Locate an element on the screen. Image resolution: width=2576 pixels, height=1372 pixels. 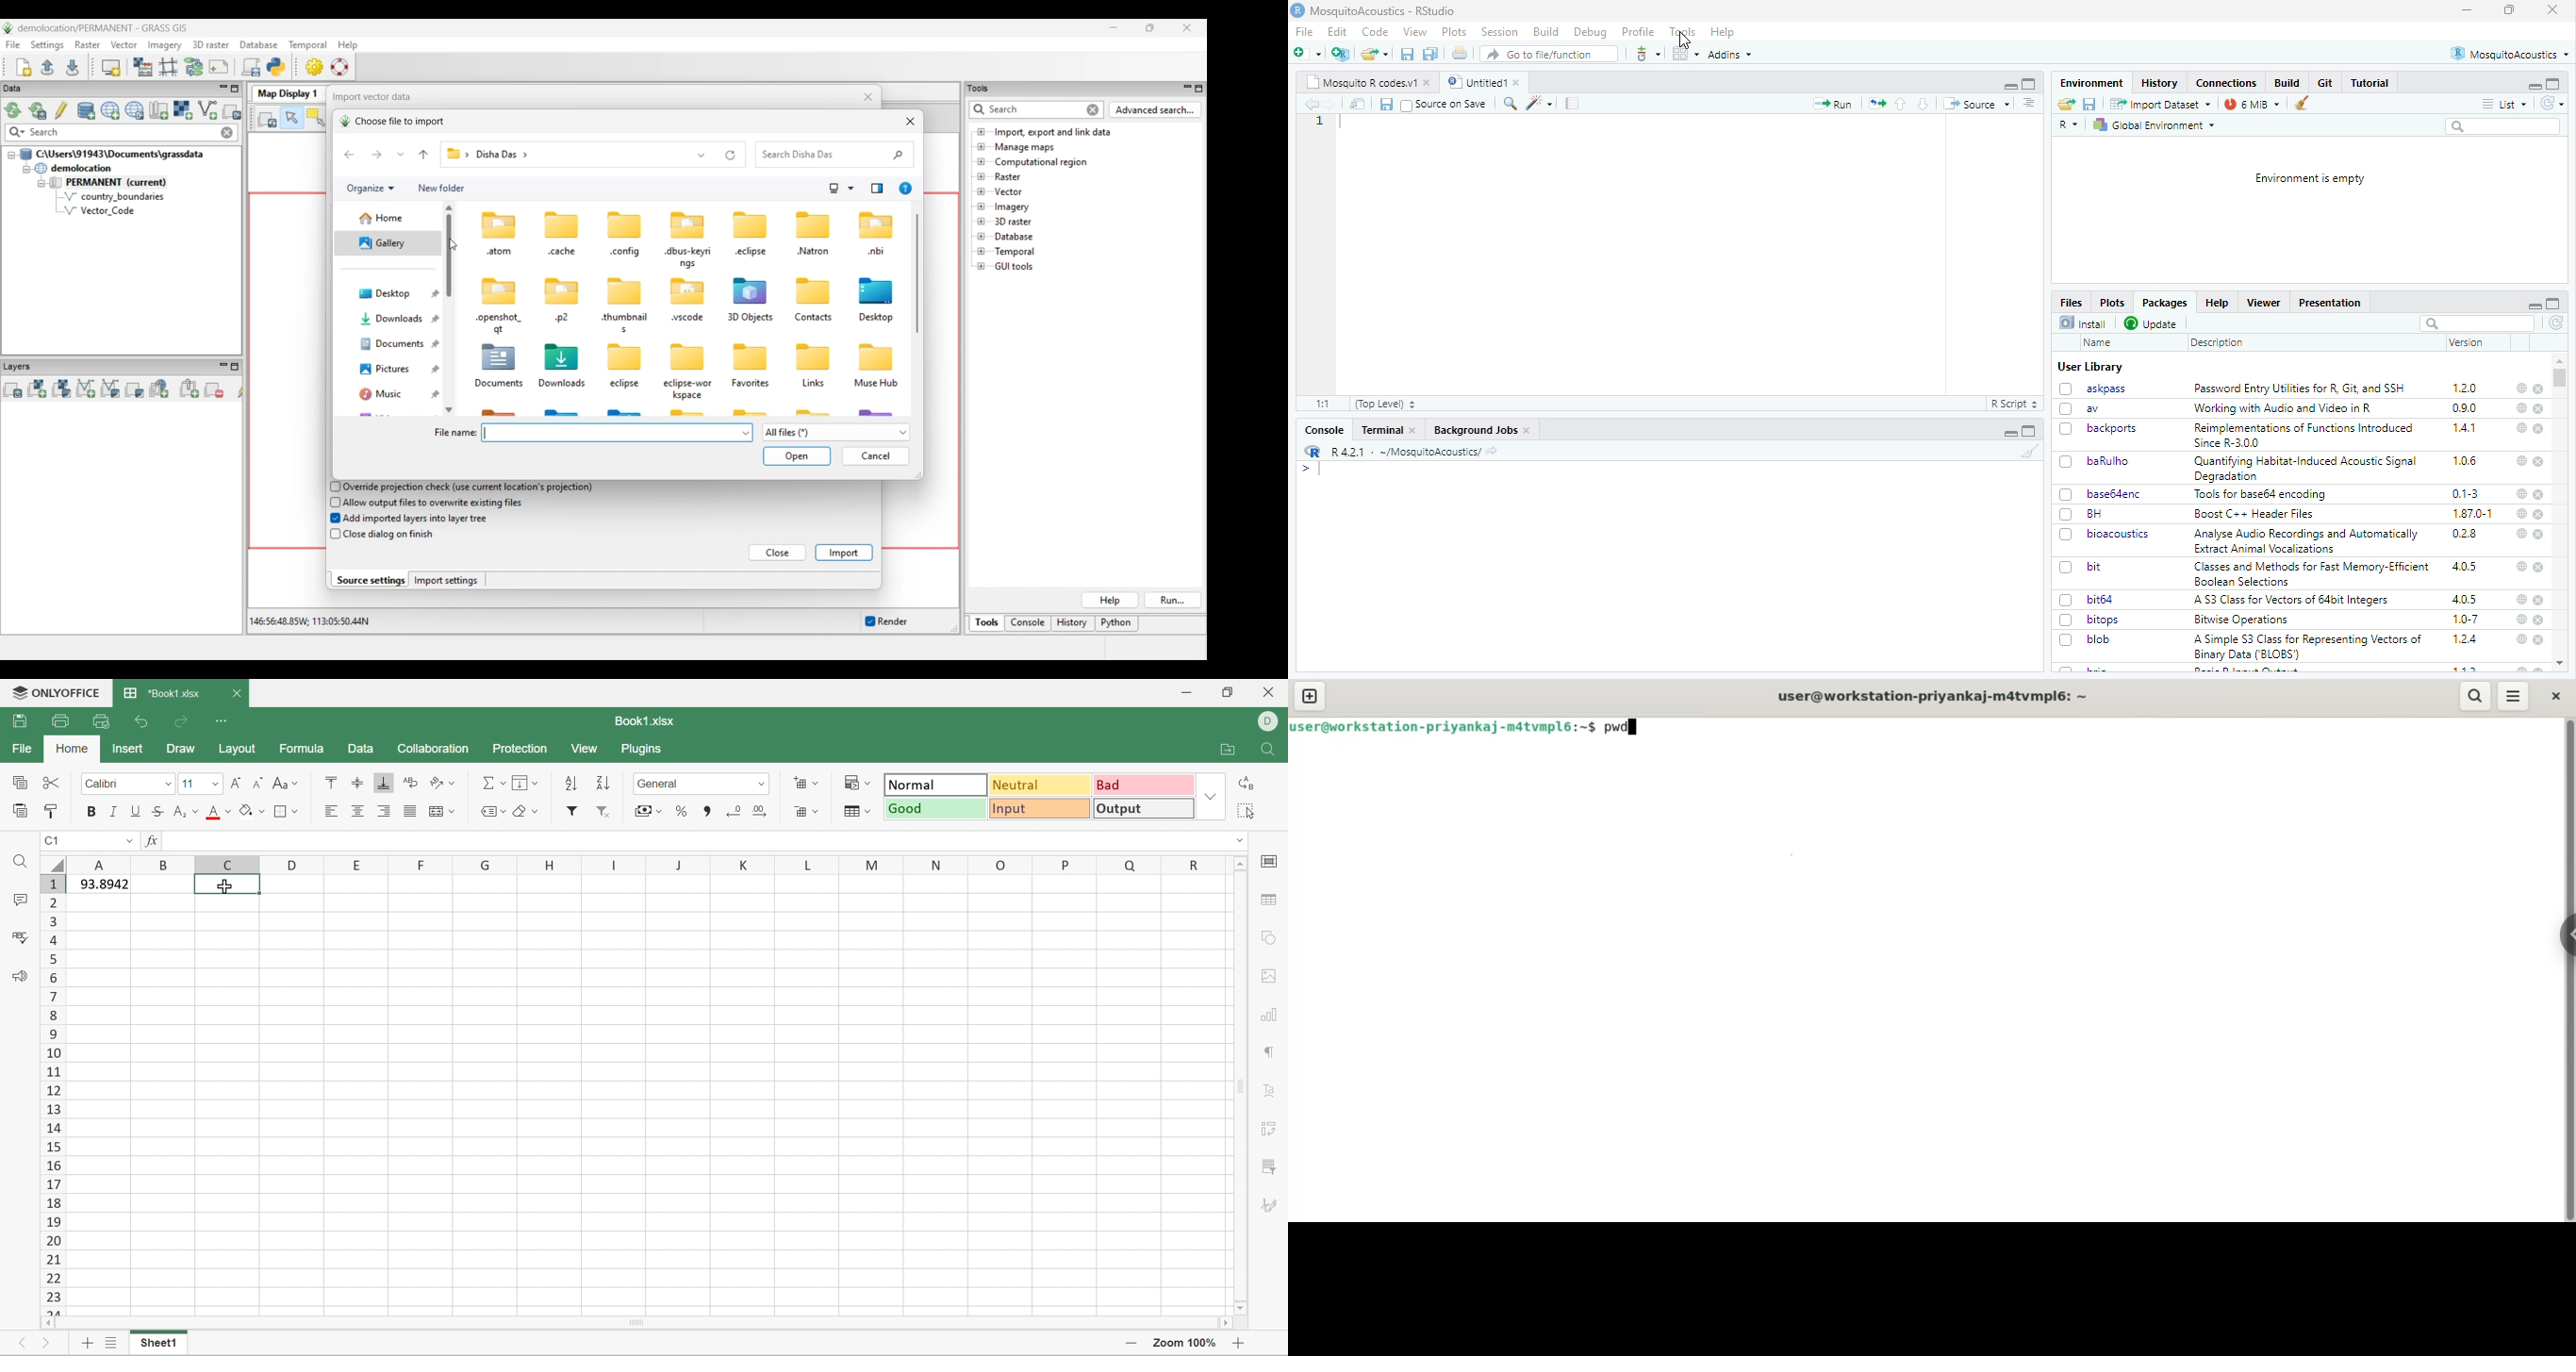
close is located at coordinates (2540, 389).